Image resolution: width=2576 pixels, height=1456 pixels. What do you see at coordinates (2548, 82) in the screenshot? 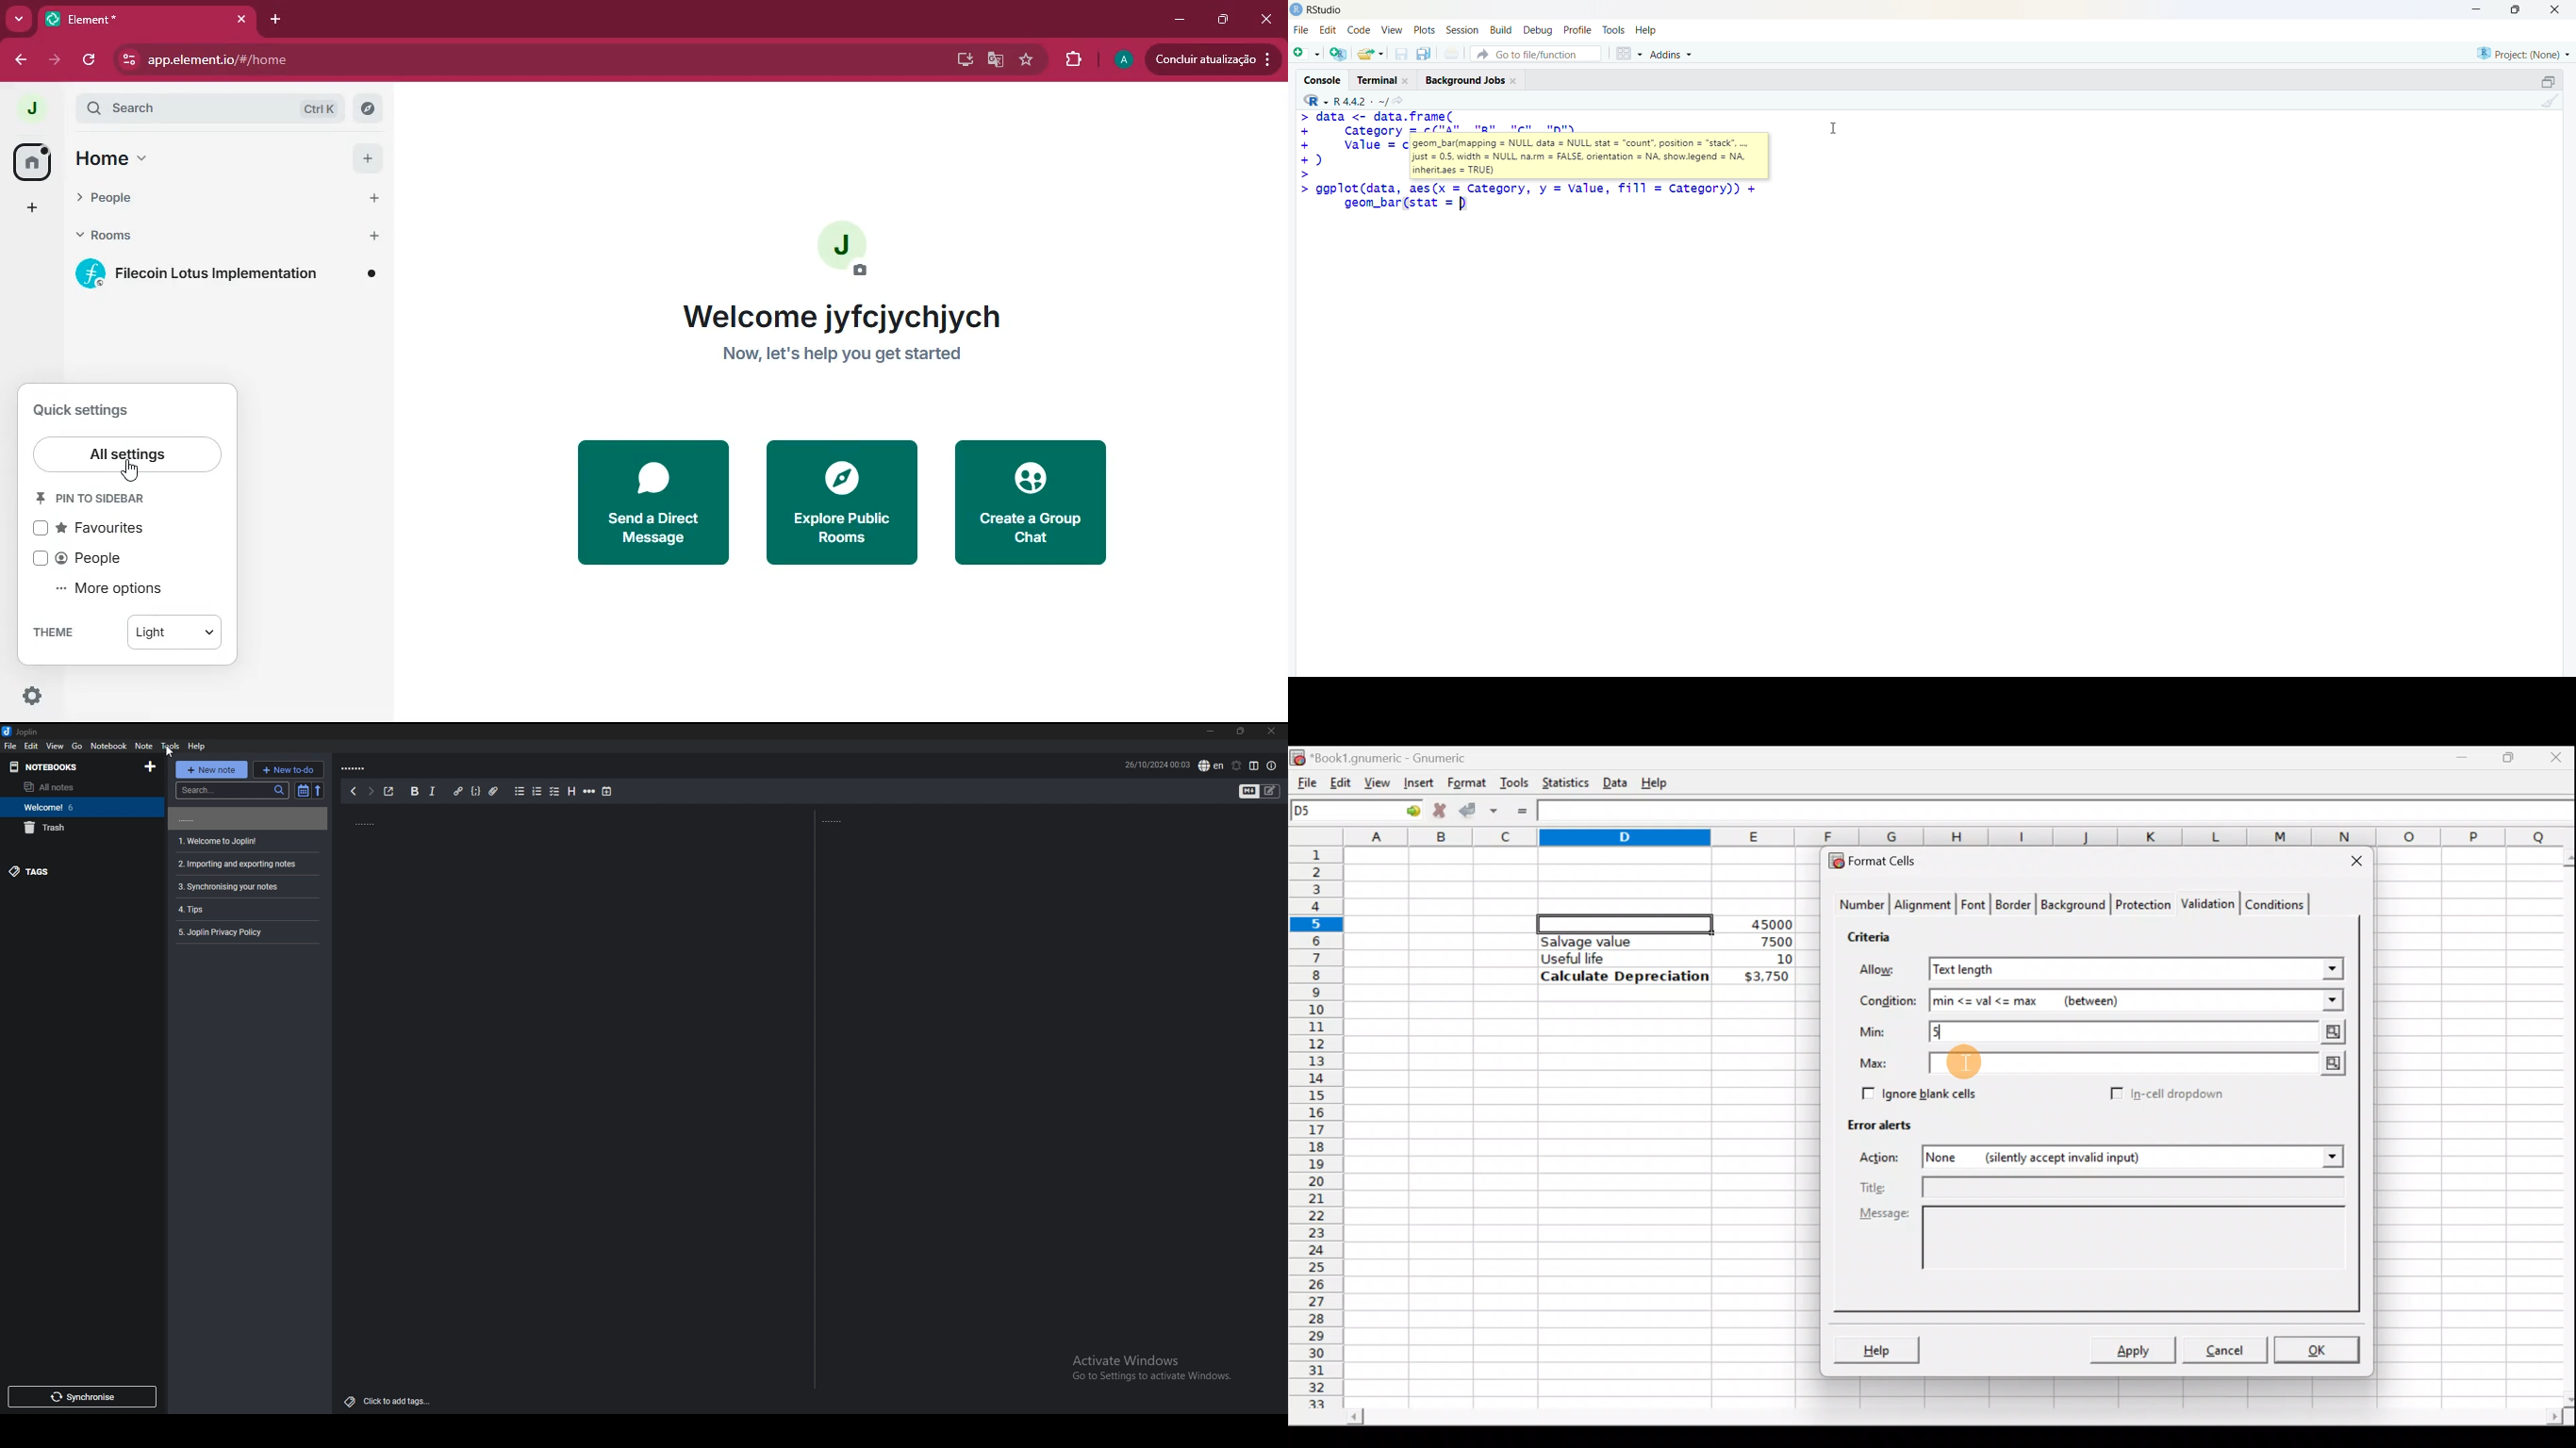
I see `maximize` at bounding box center [2548, 82].